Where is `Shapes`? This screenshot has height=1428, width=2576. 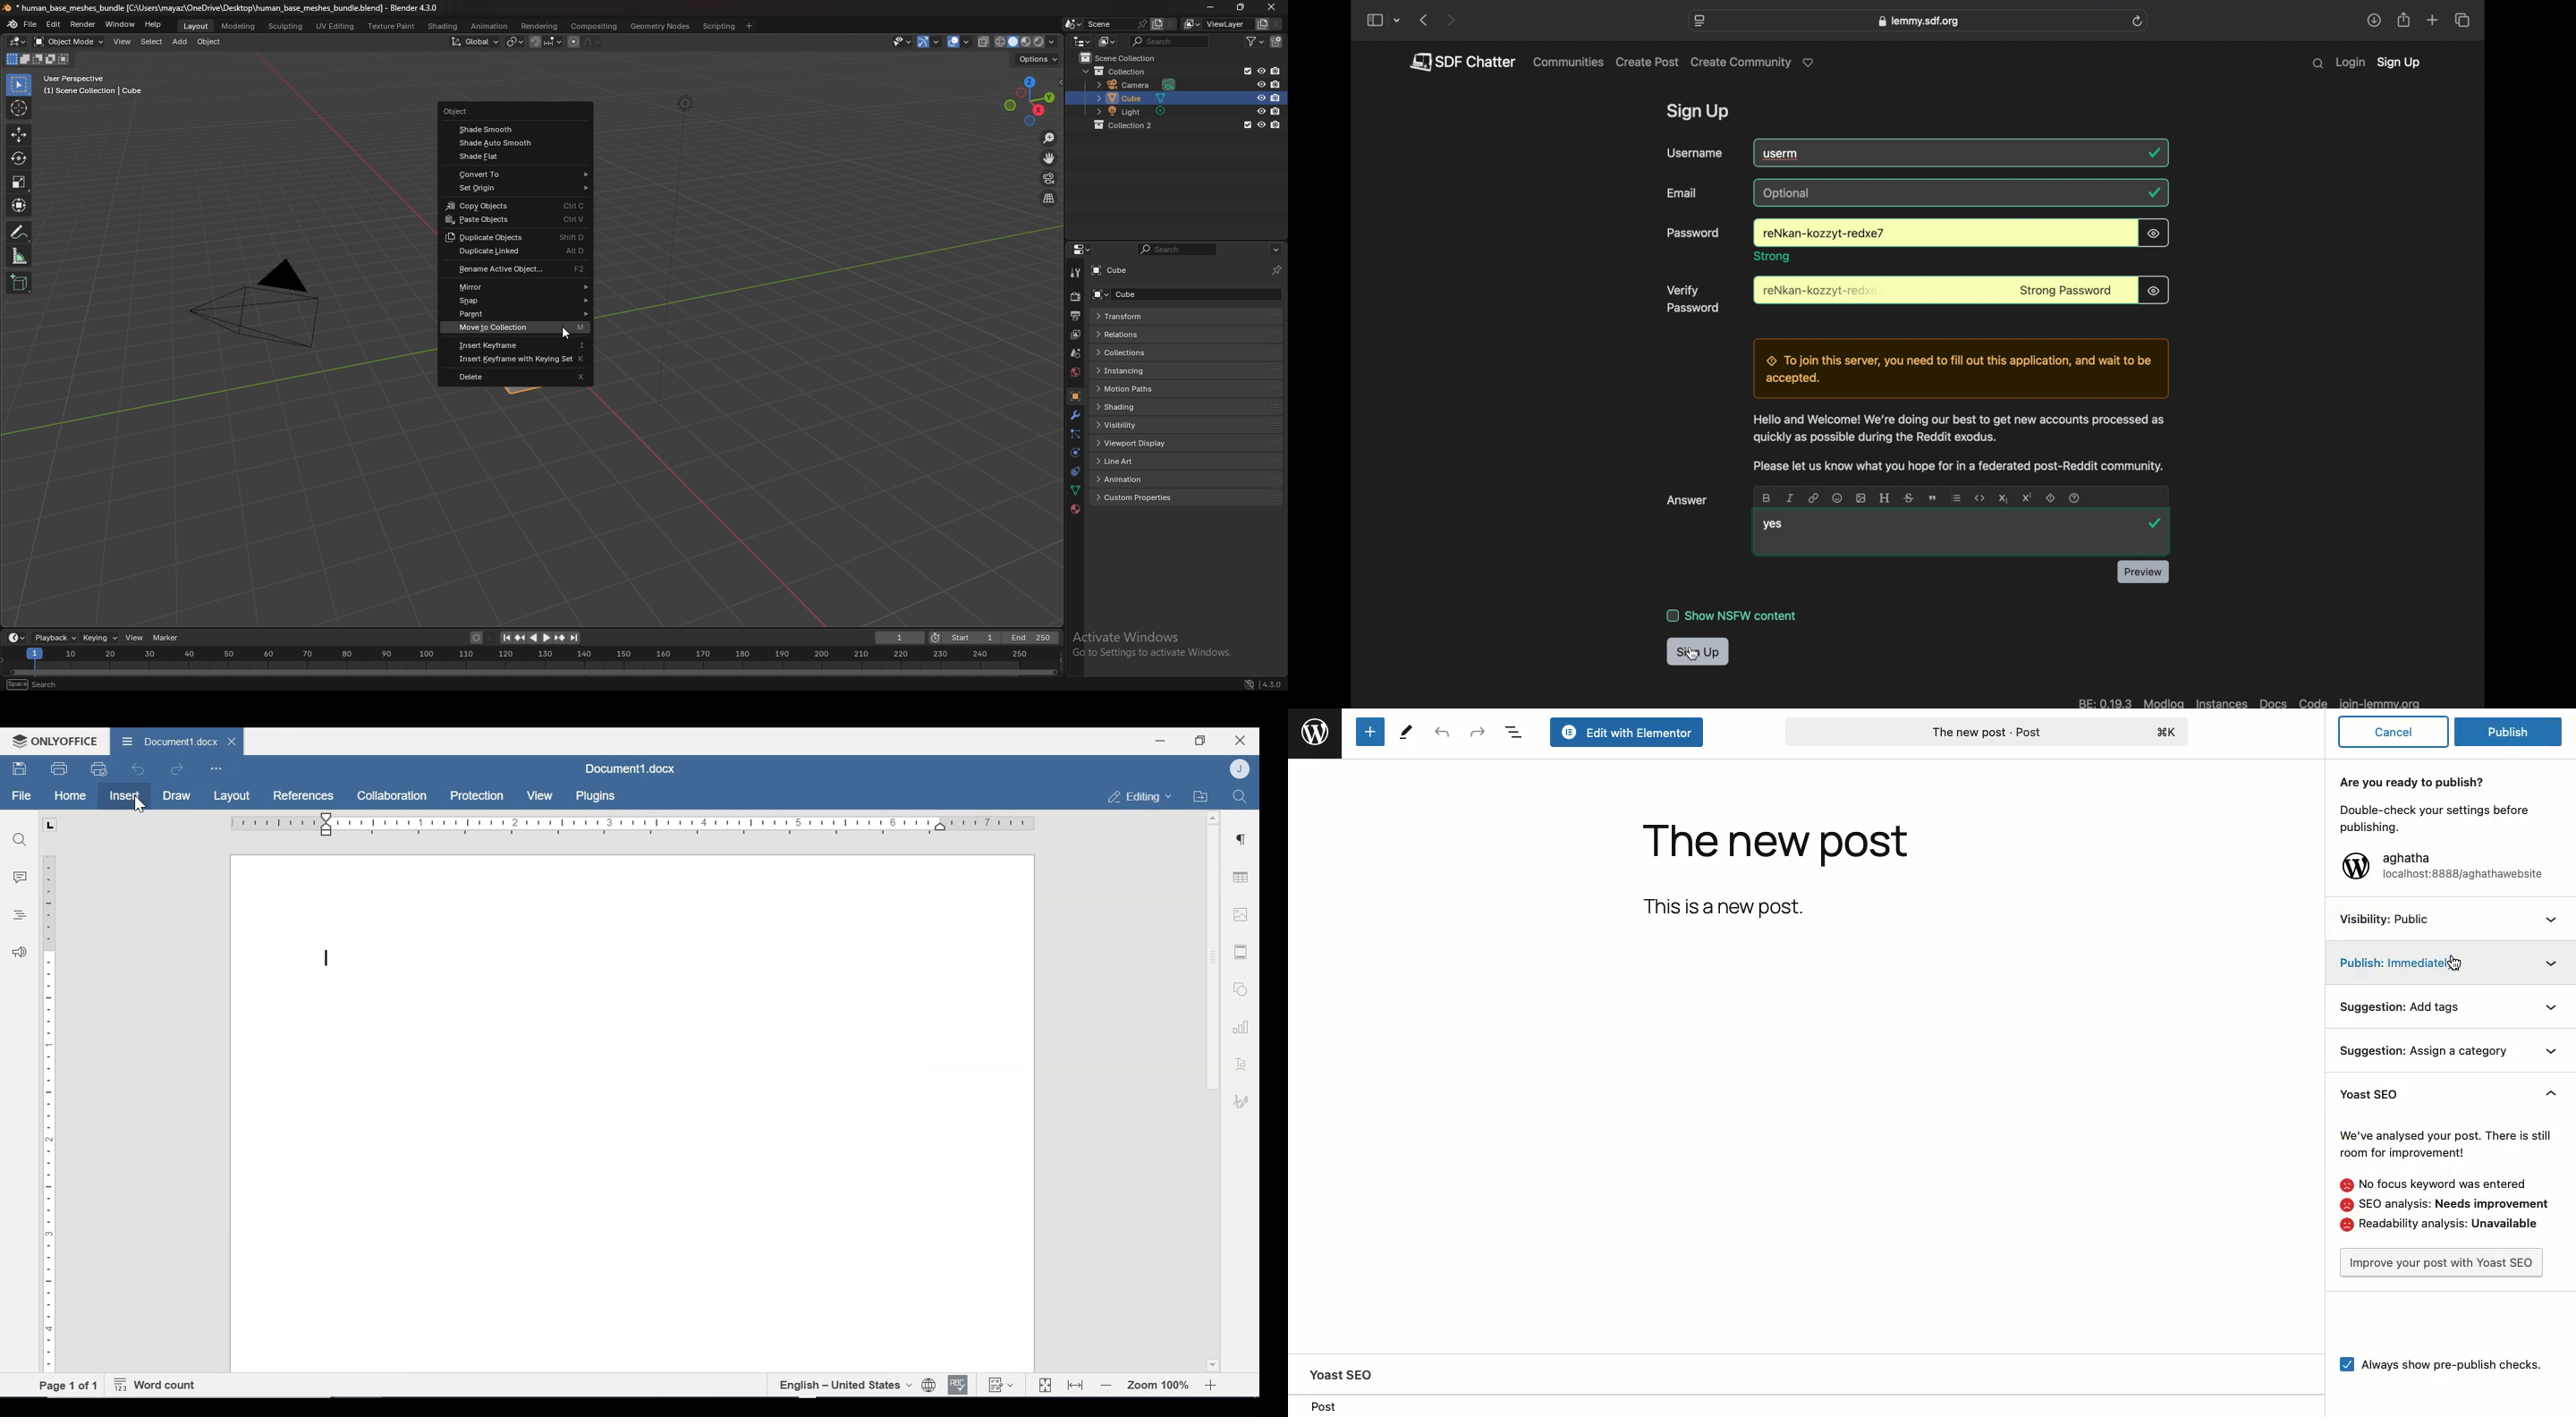
Shapes is located at coordinates (1238, 987).